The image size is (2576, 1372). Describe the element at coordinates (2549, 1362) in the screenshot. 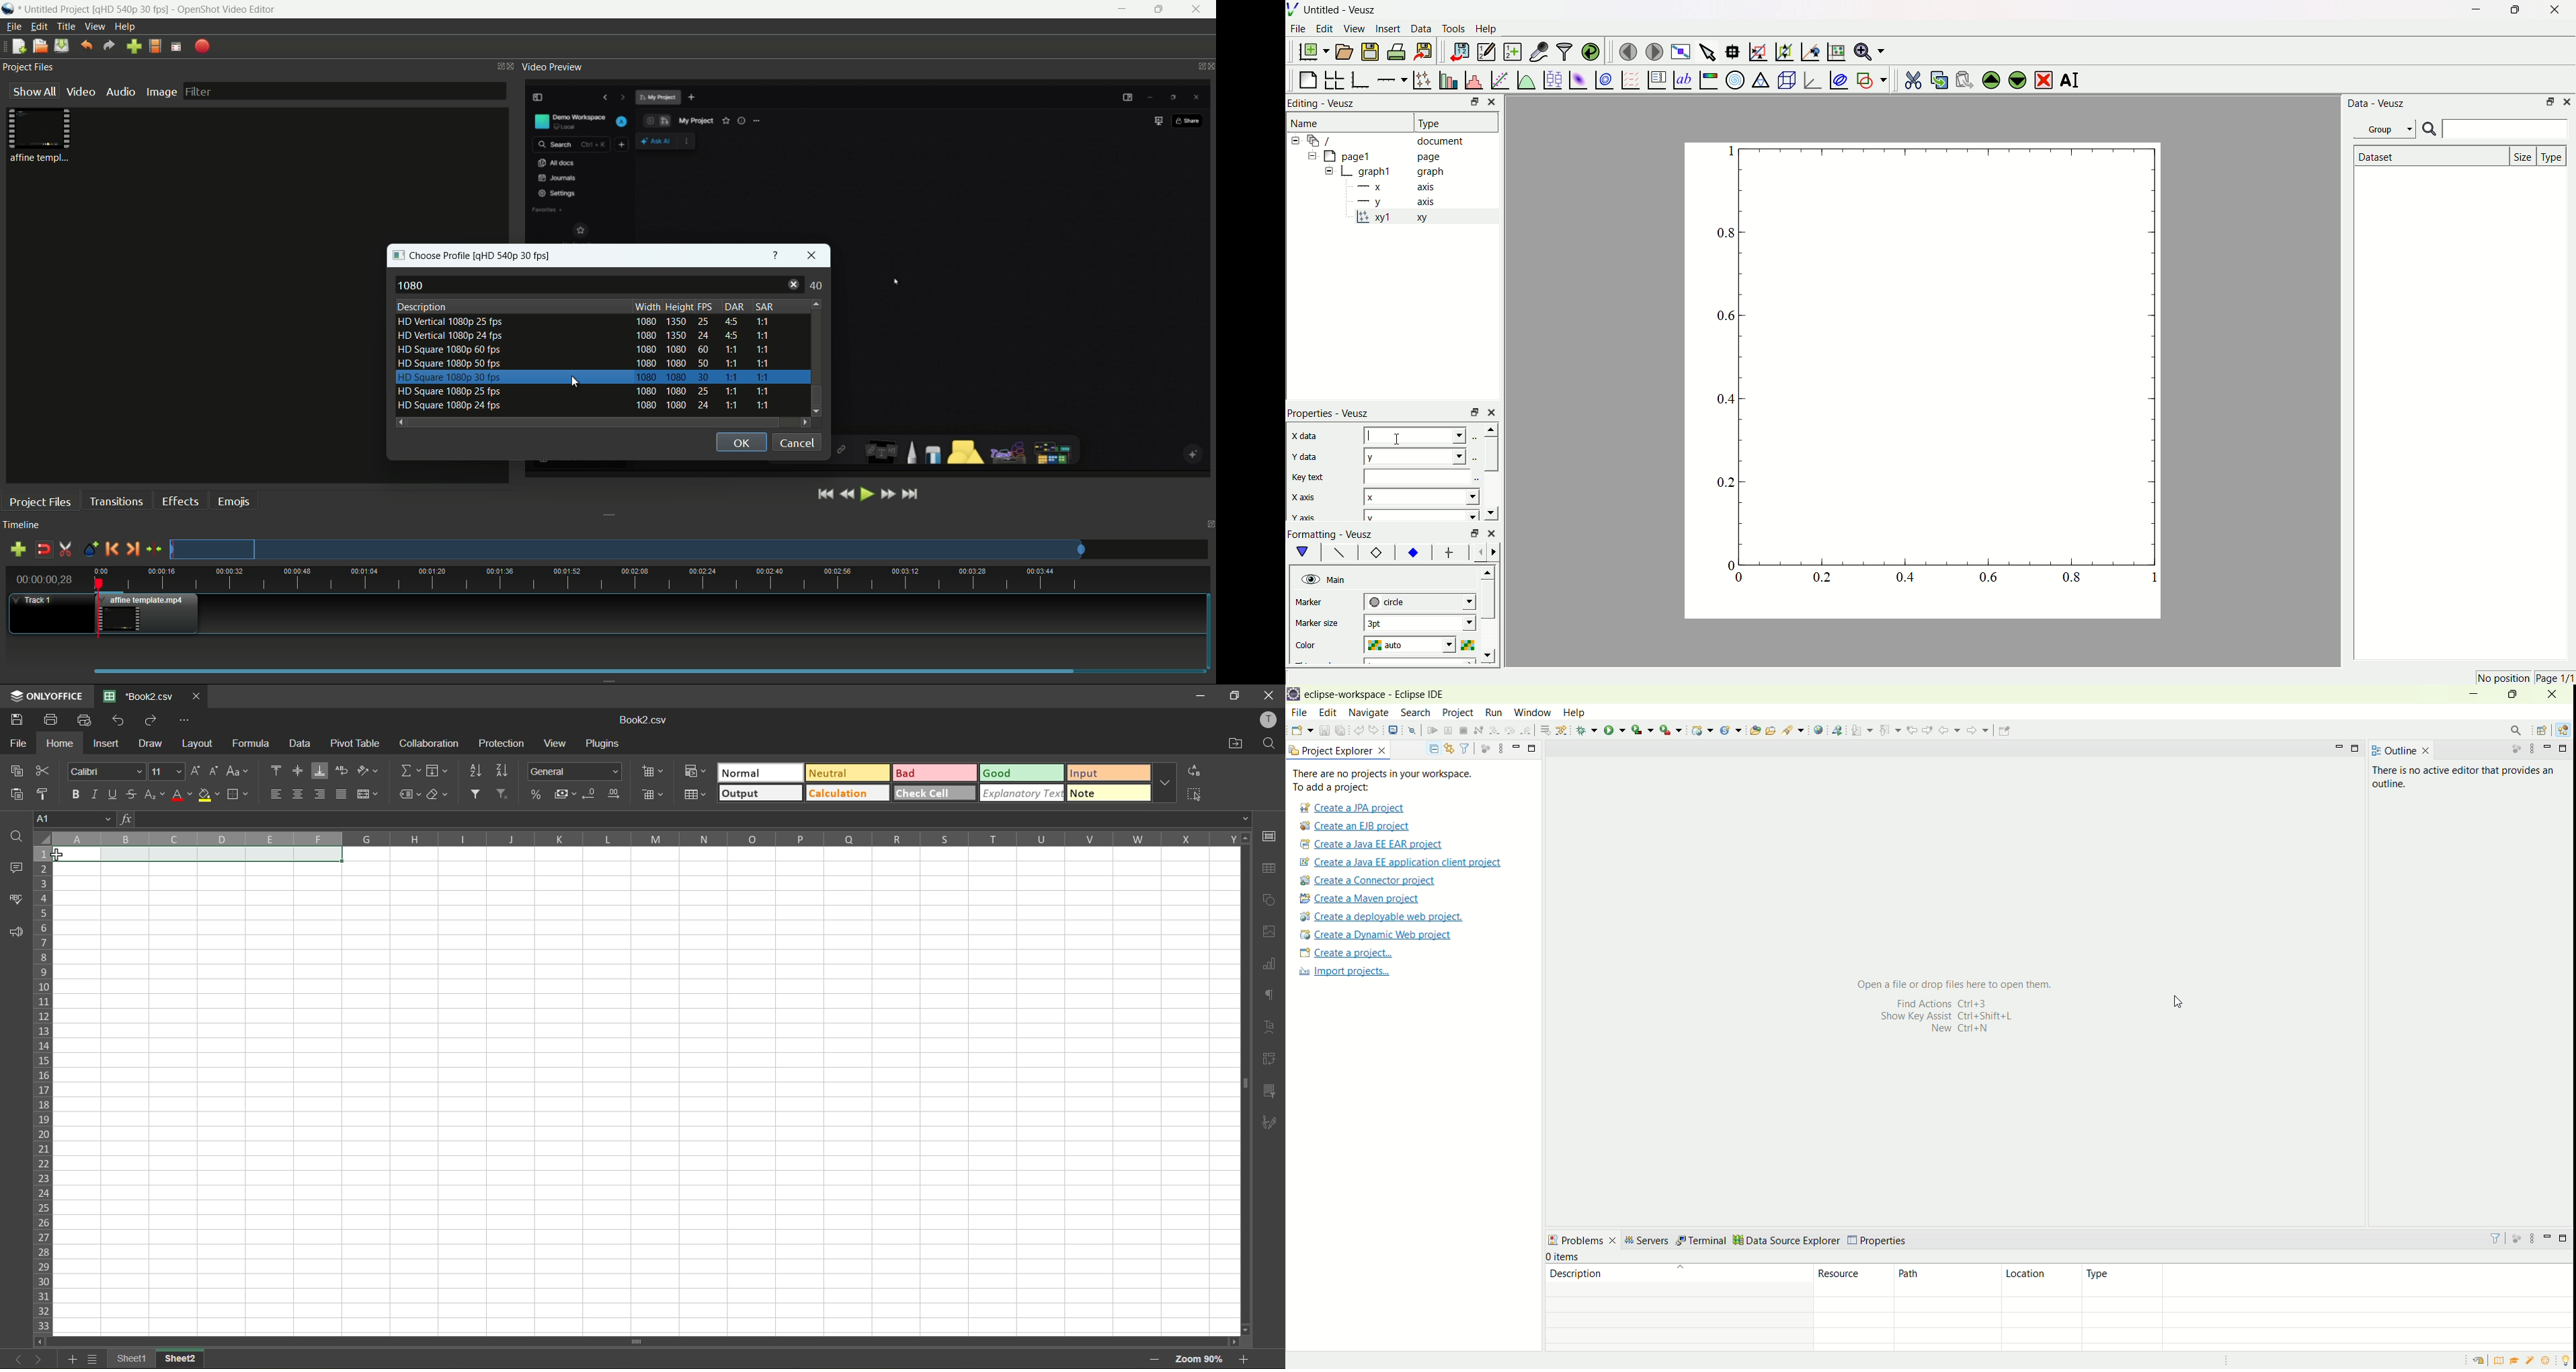

I see `what's new` at that location.